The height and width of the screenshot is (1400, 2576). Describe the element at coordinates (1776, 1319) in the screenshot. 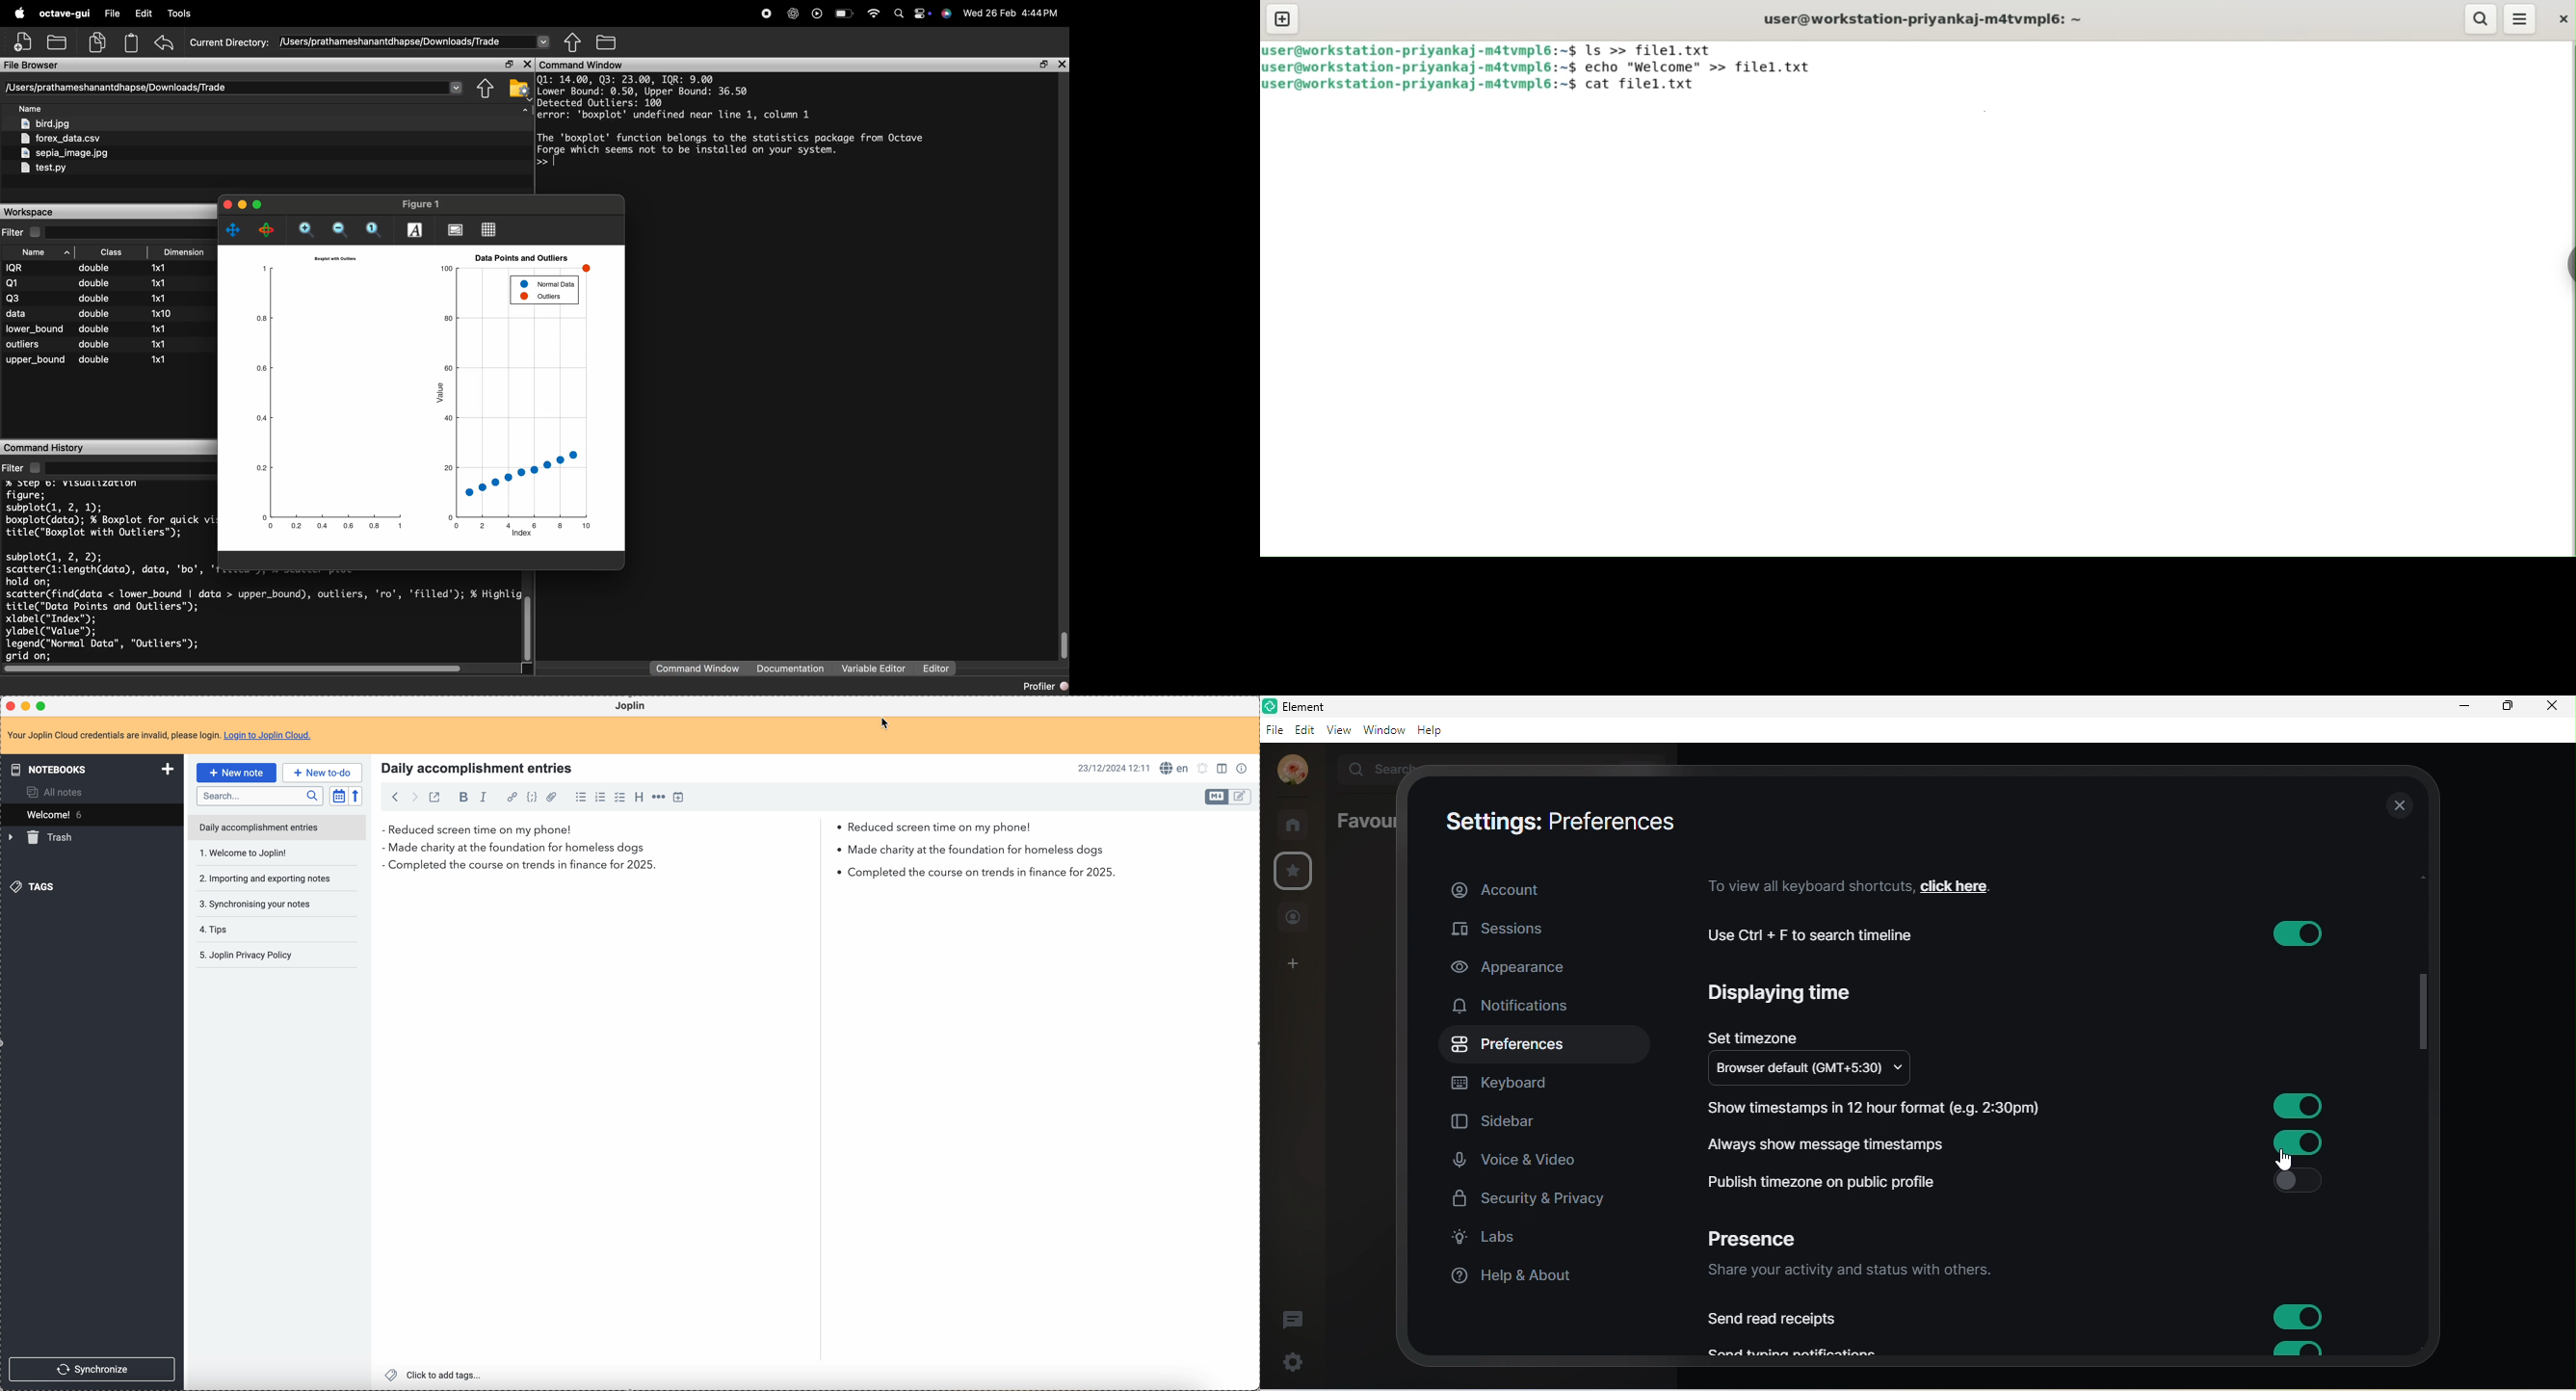

I see `send read receipts` at that location.